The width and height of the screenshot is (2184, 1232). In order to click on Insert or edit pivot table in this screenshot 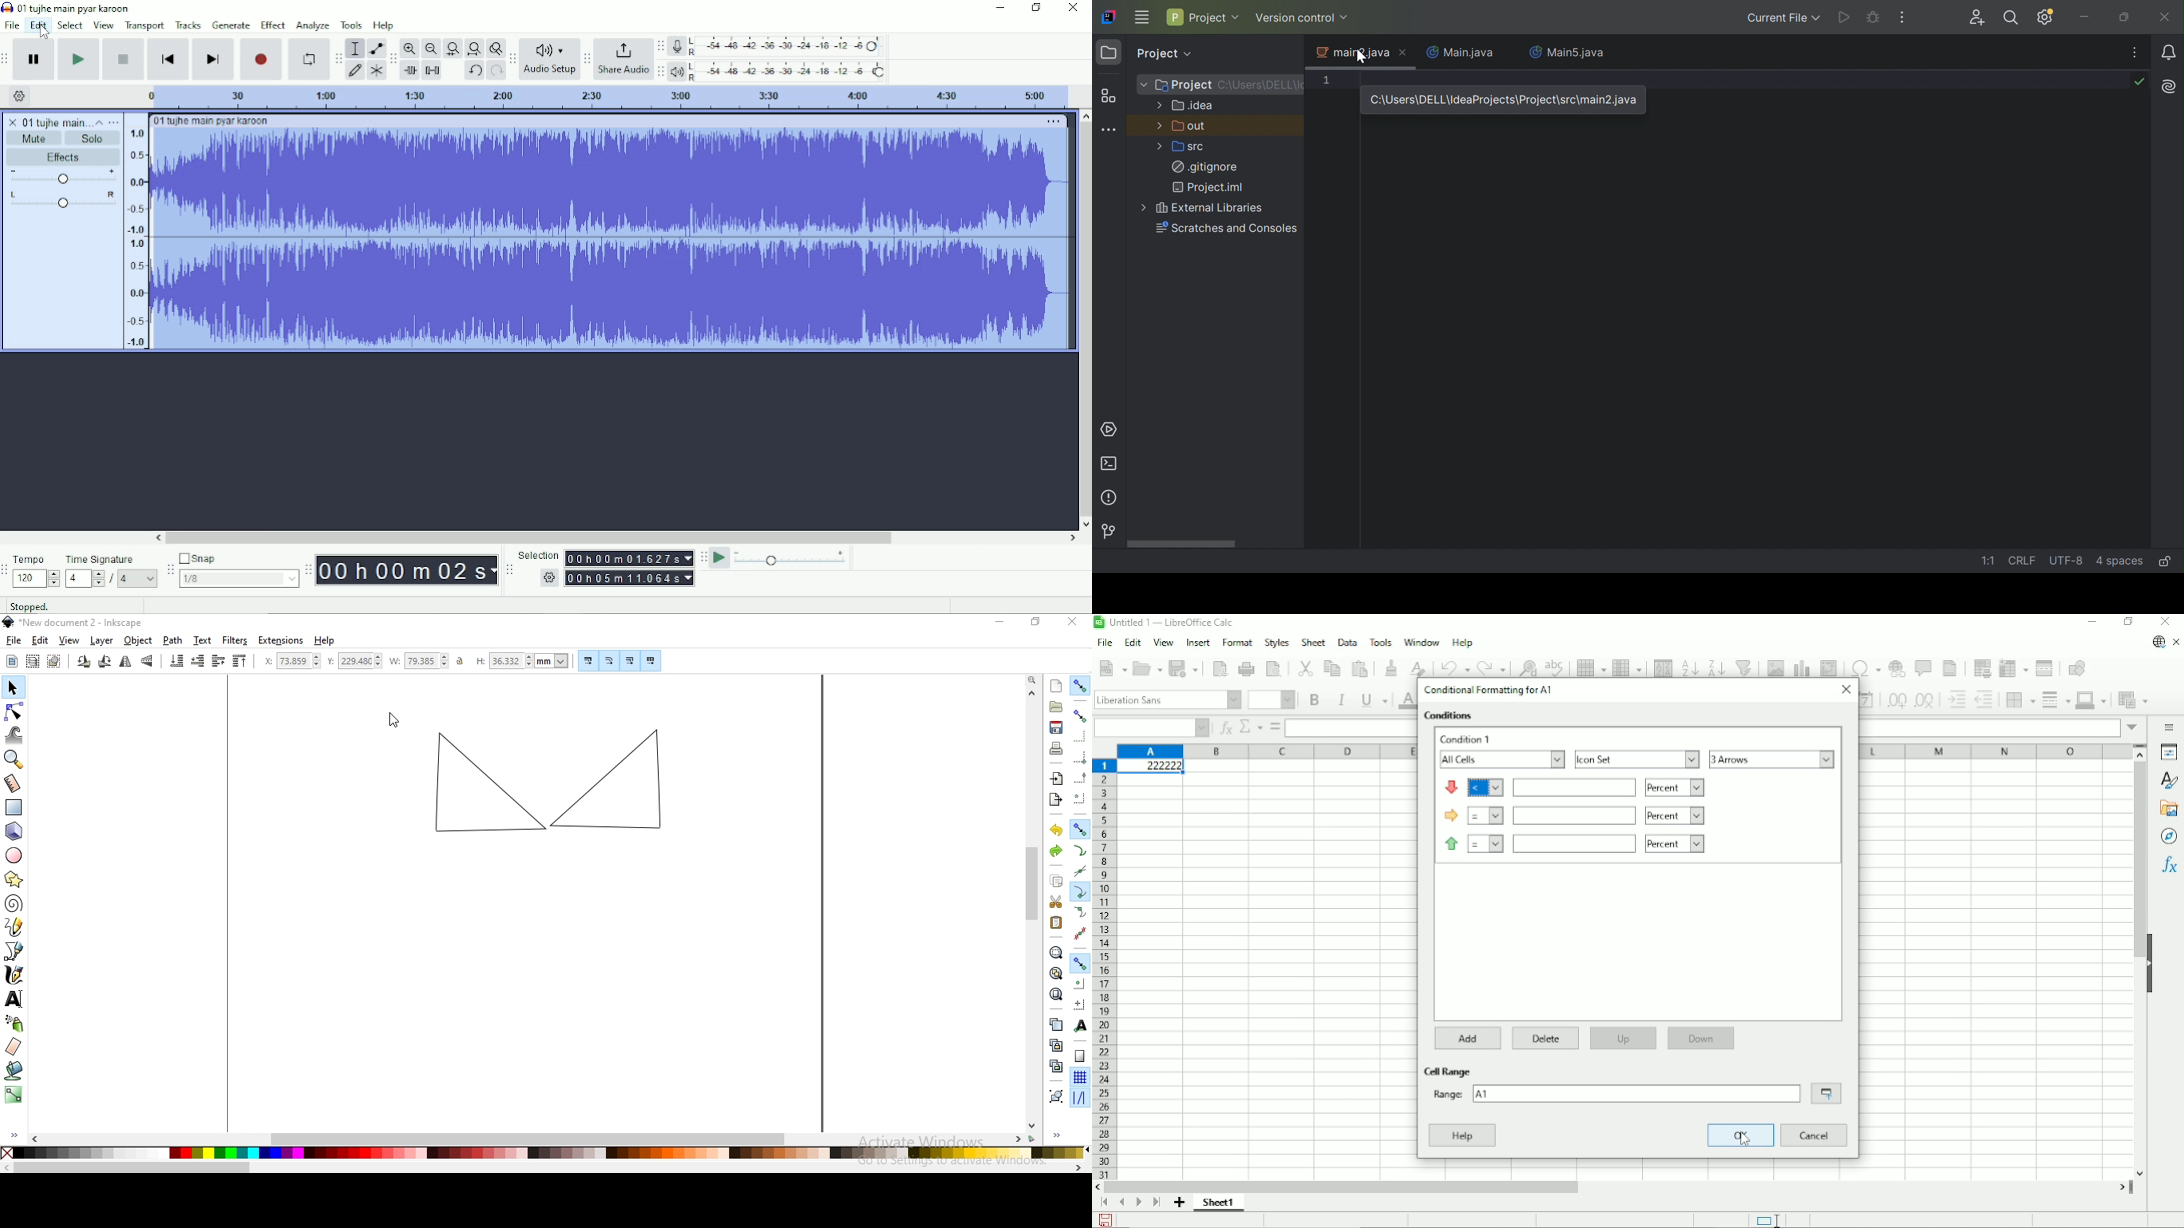, I will do `click(1828, 666)`.